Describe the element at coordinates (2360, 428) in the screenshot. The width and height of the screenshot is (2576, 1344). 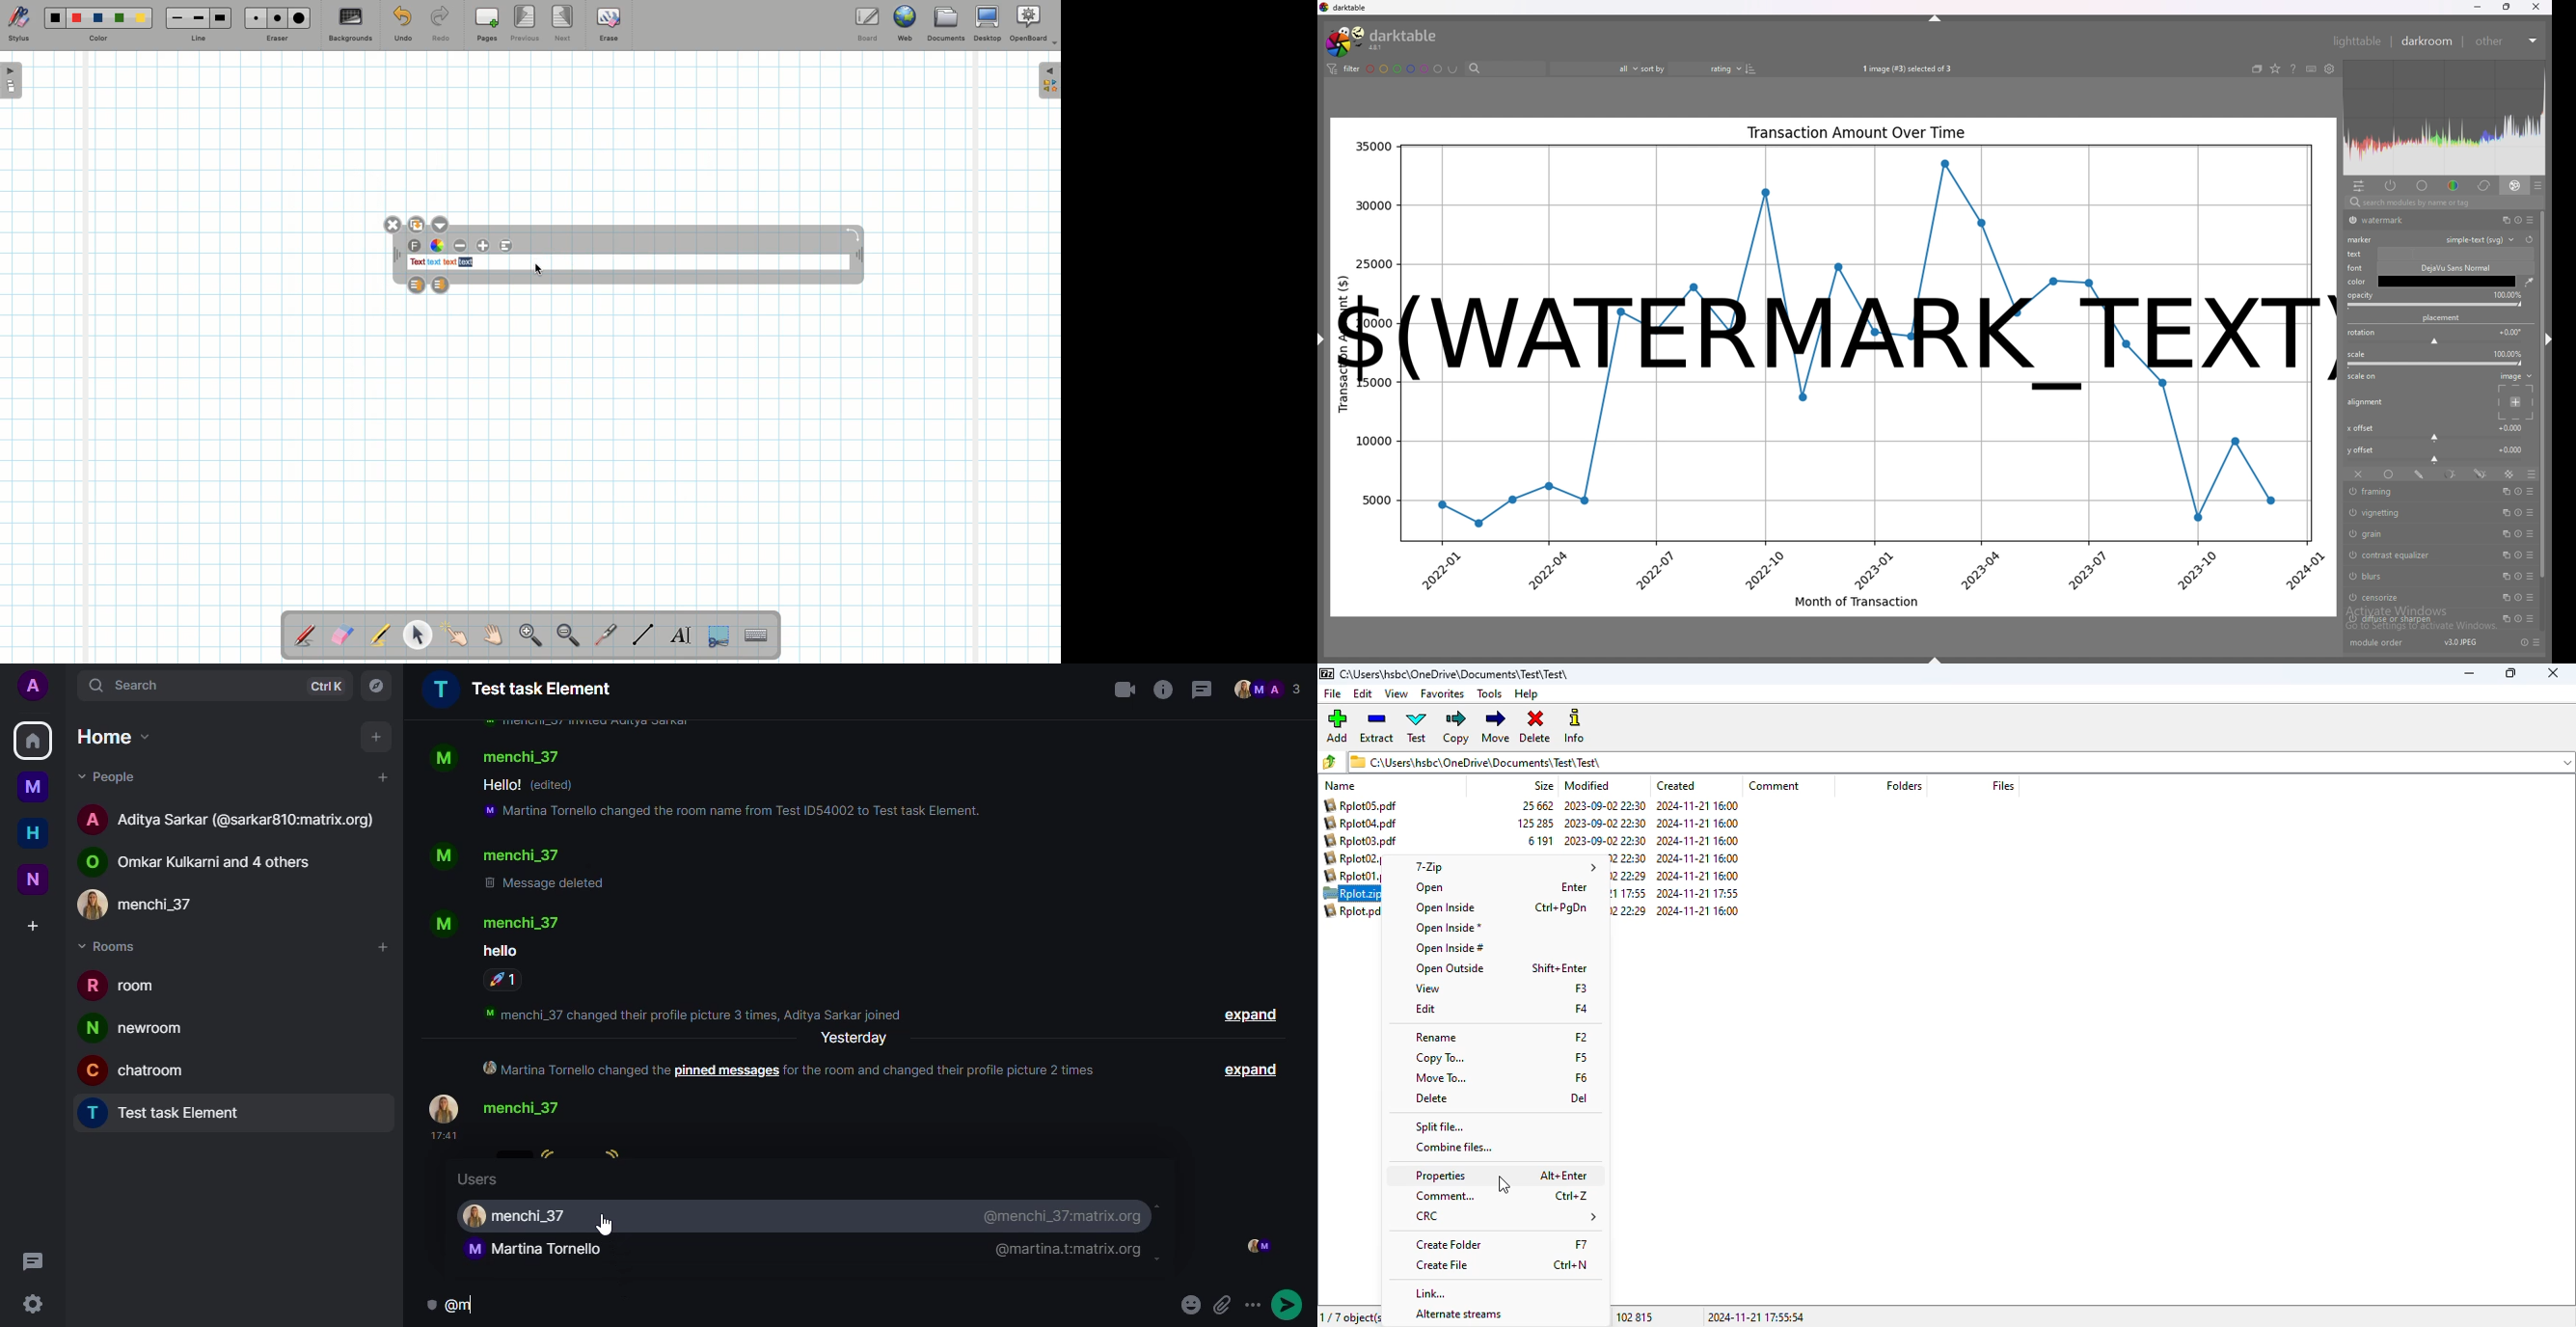
I see `x offset` at that location.